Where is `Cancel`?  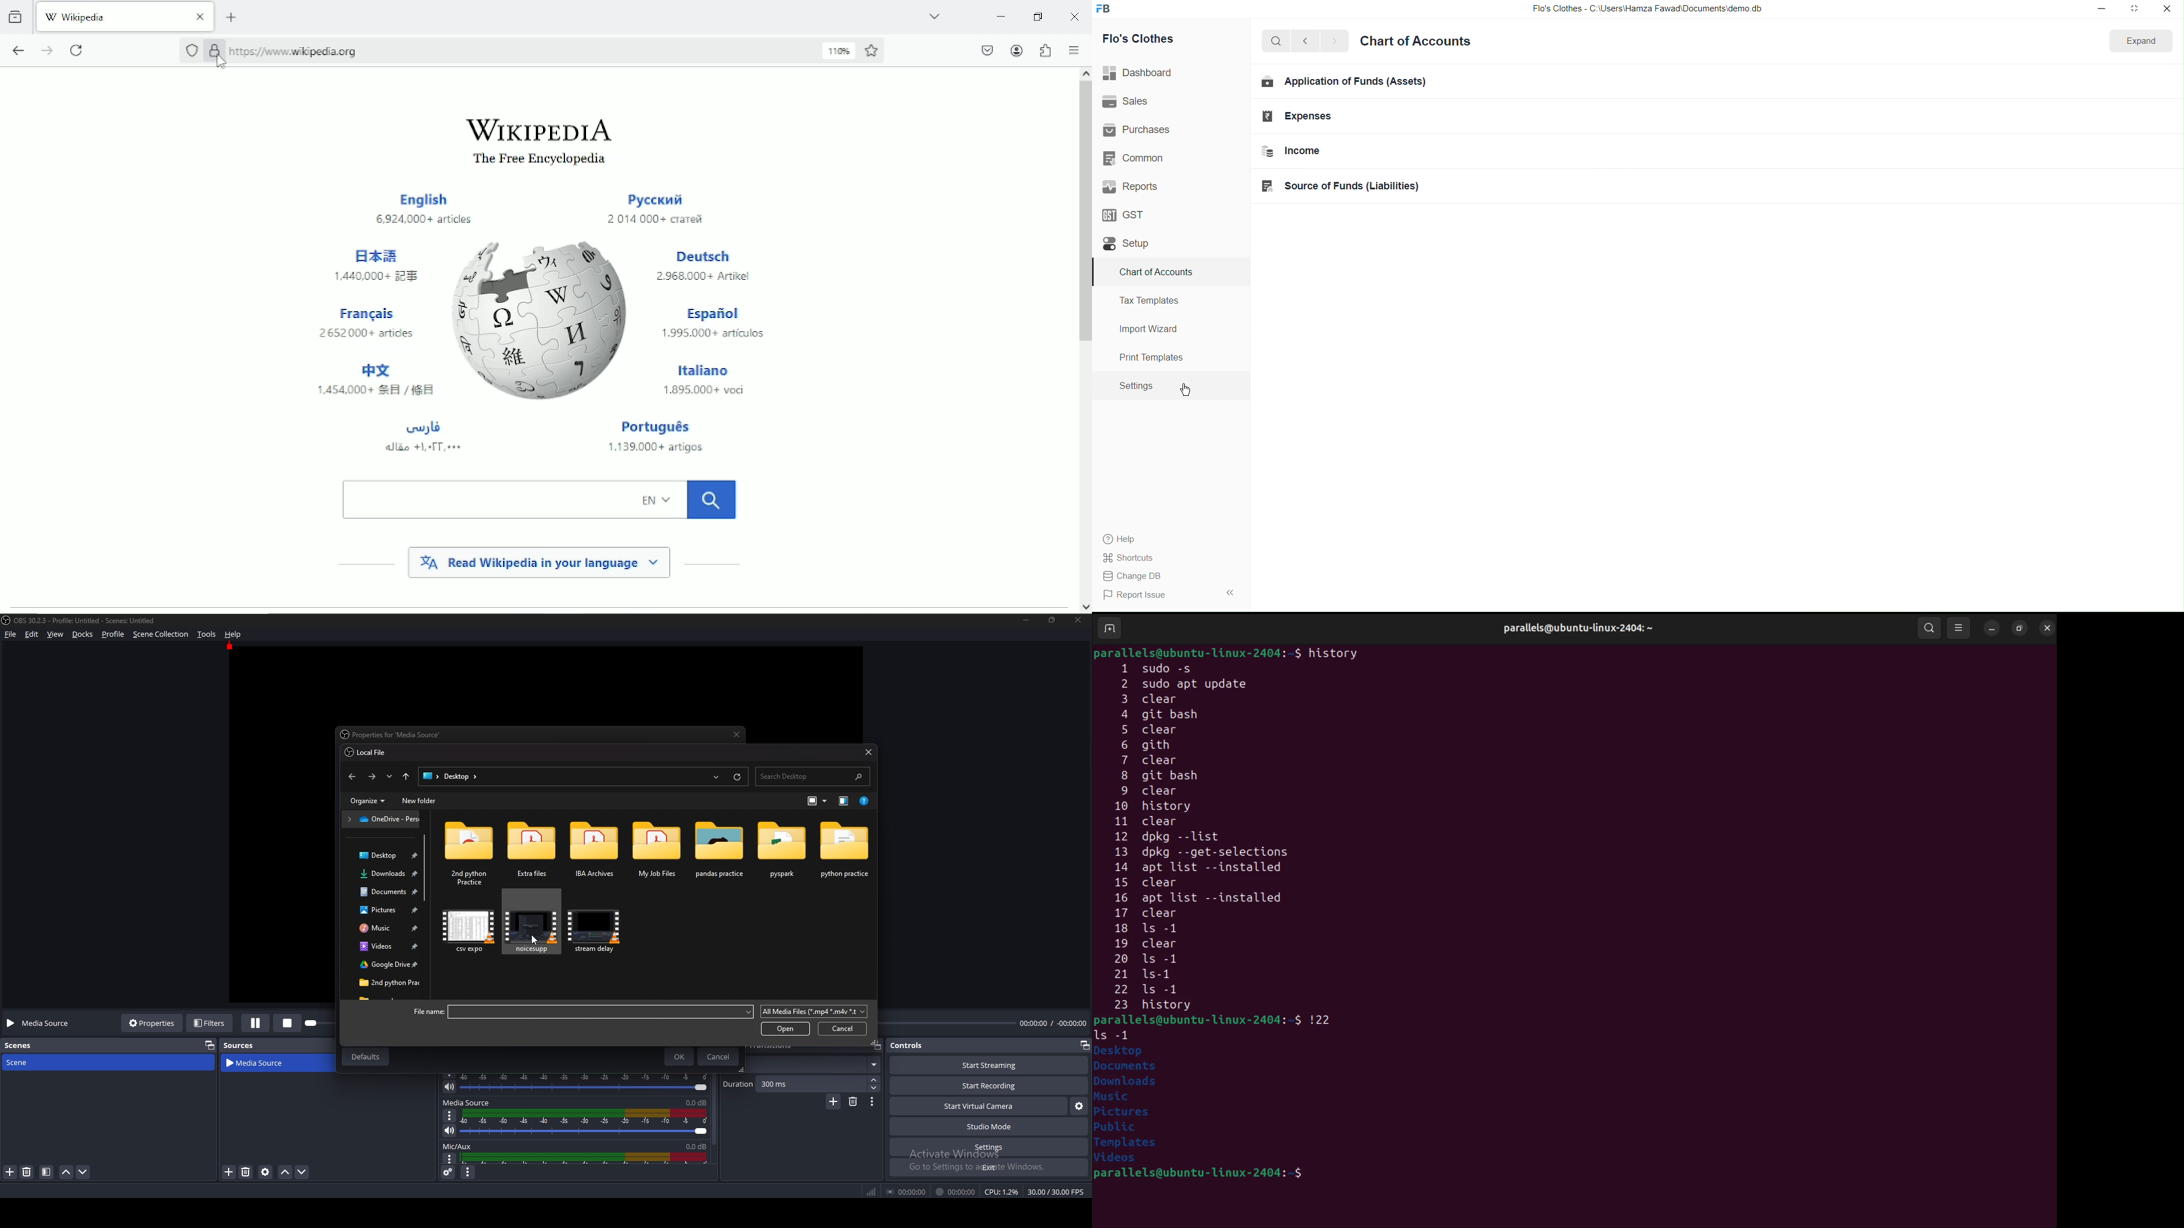 Cancel is located at coordinates (719, 1057).